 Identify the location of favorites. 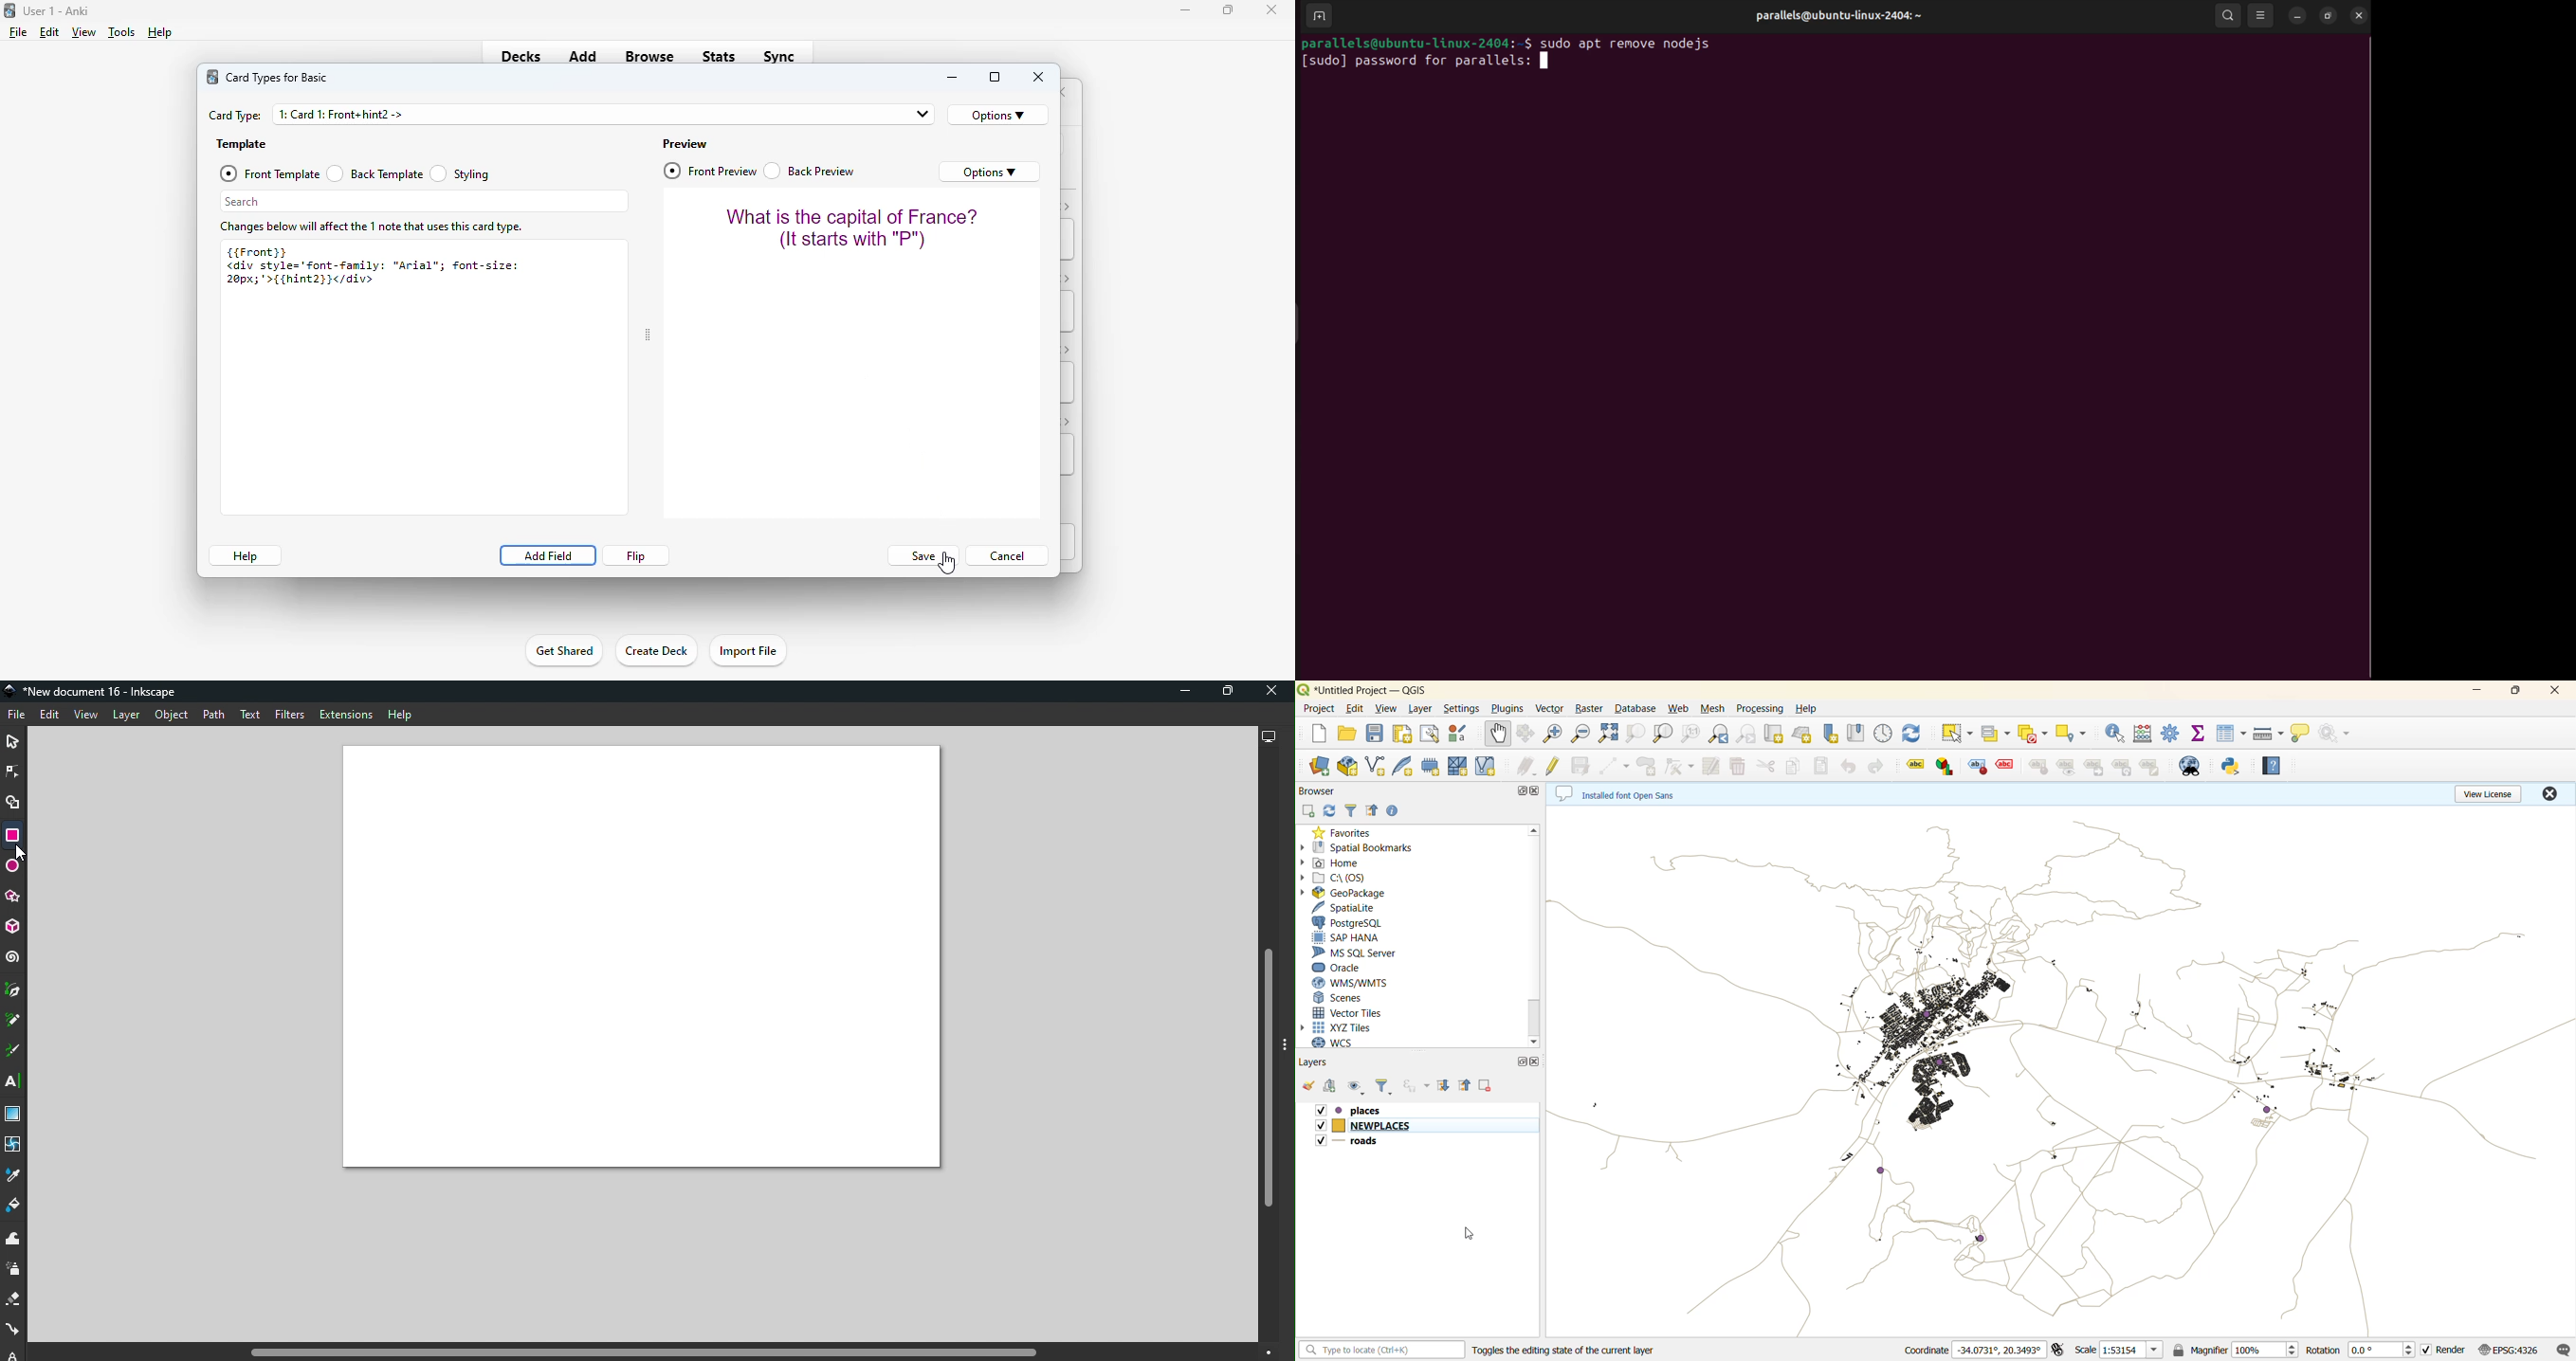
(1344, 832).